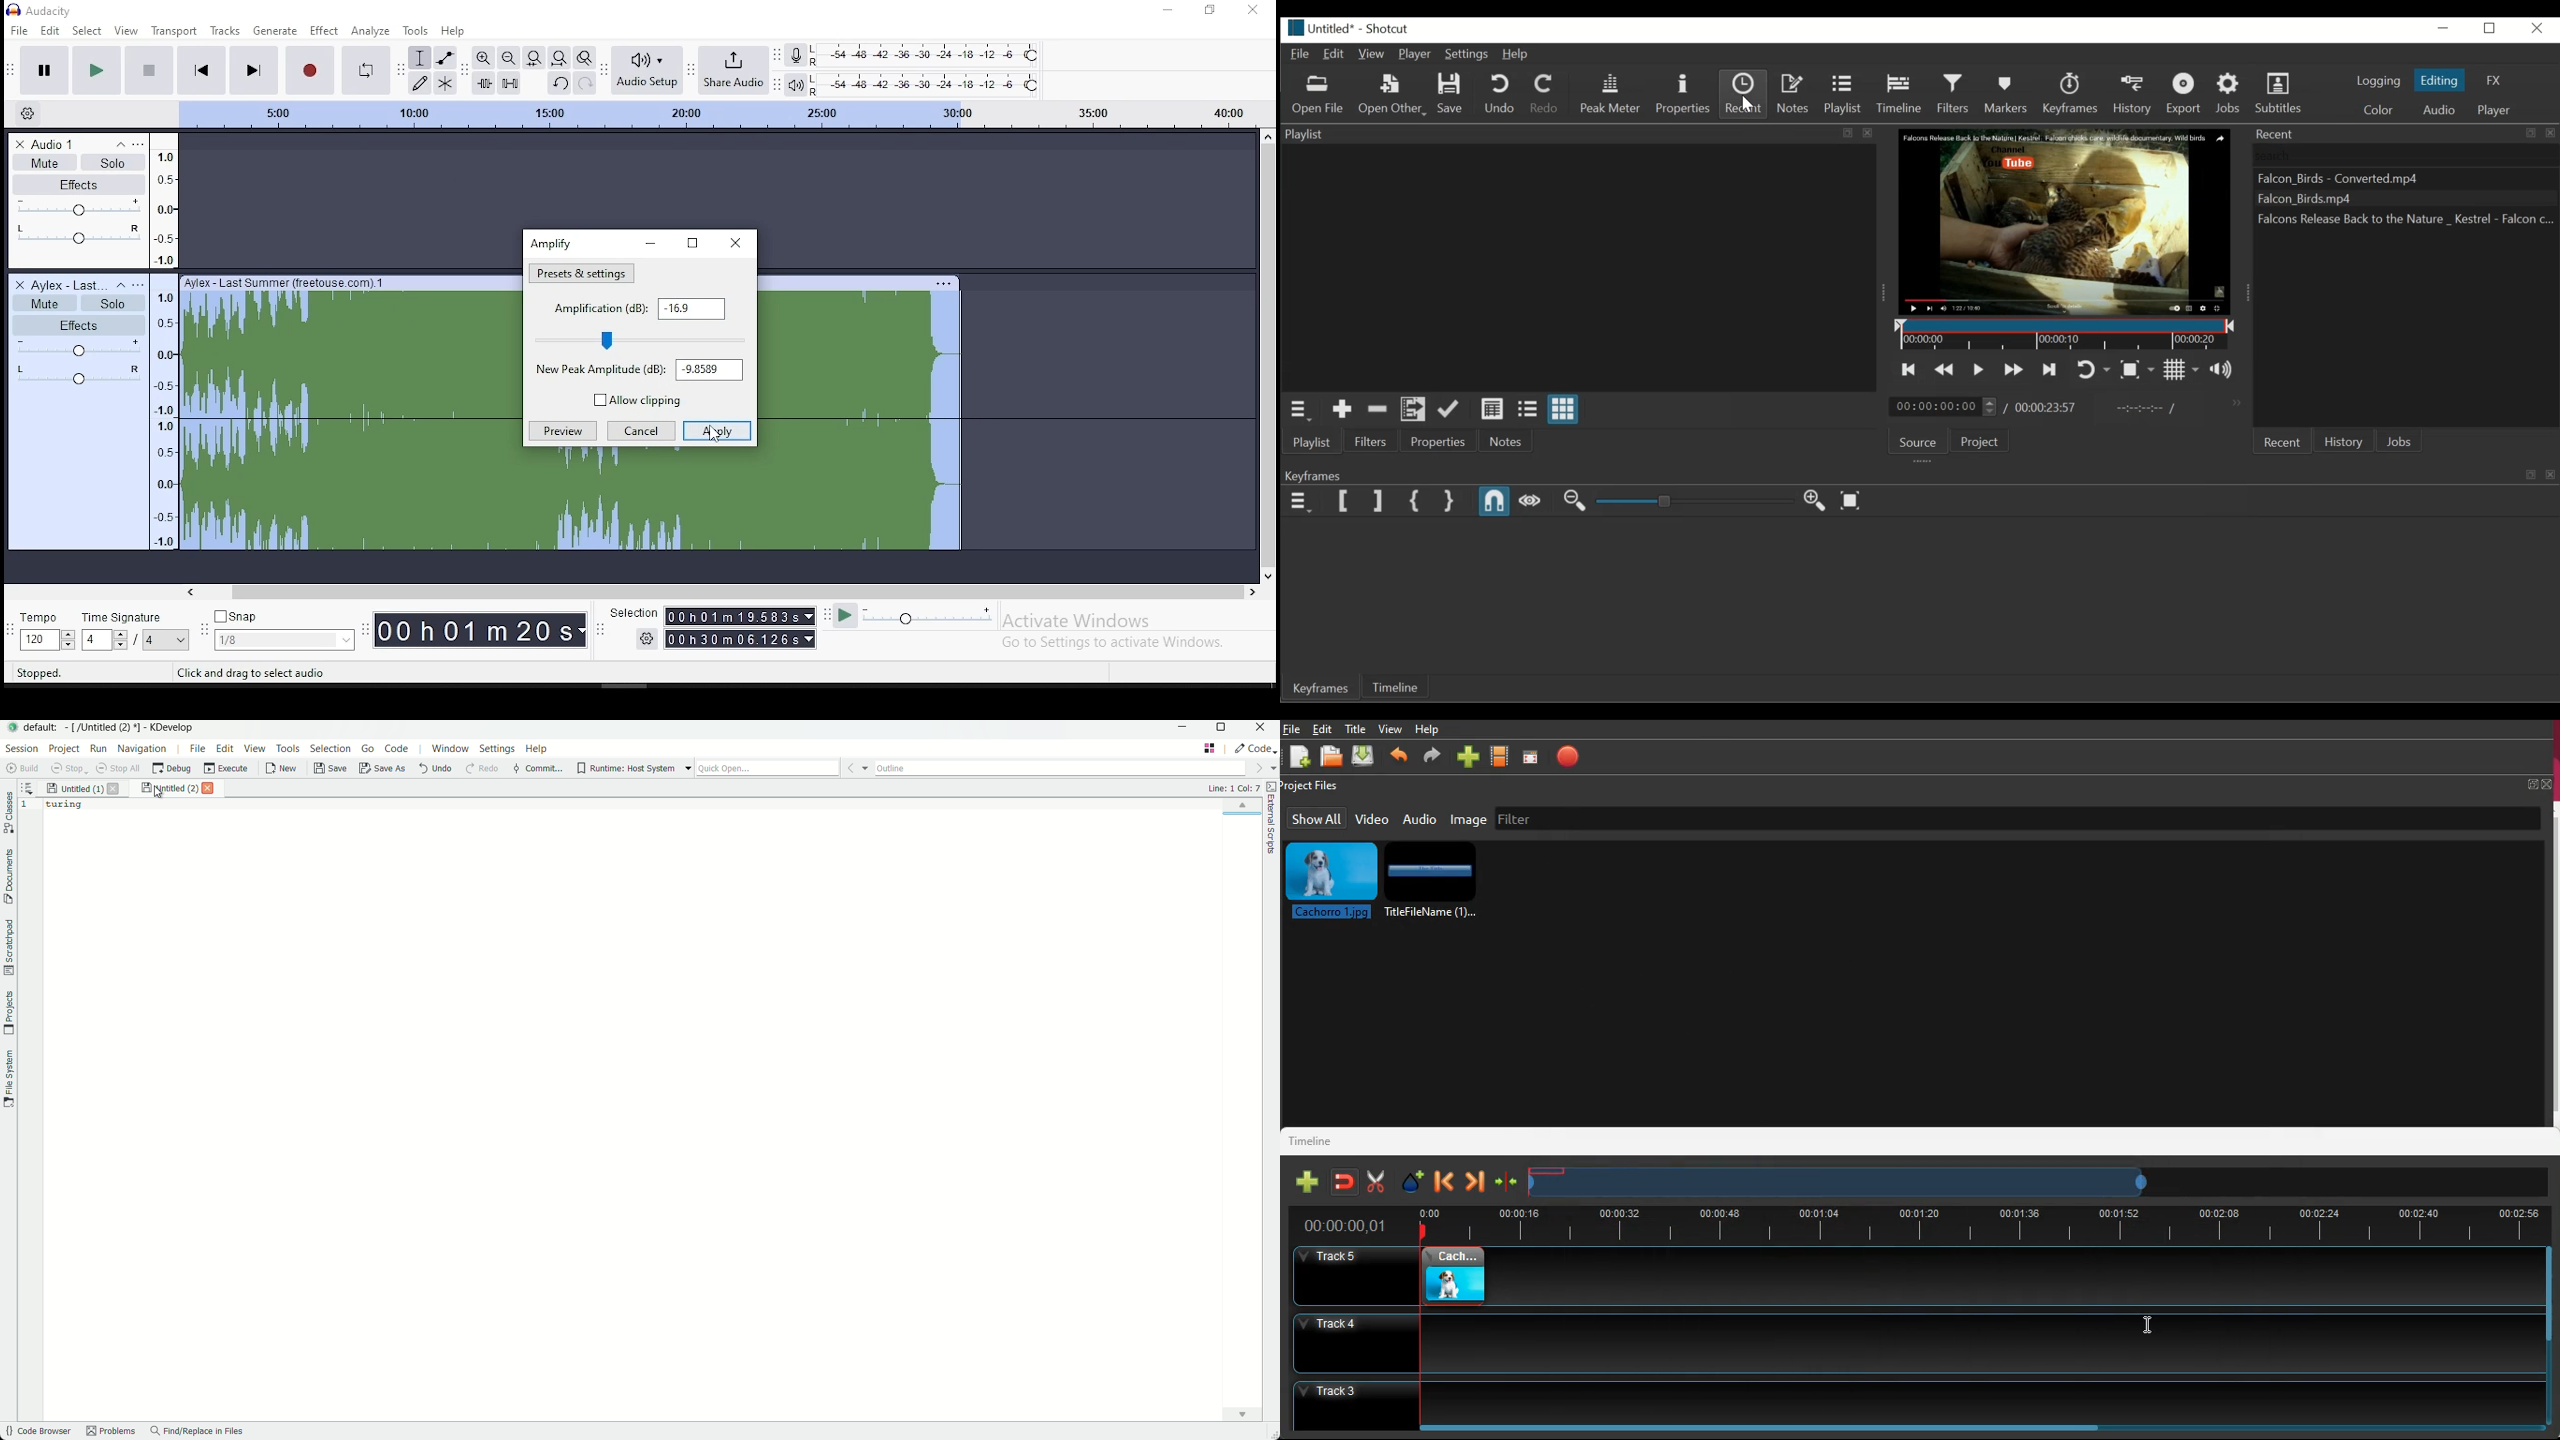  Describe the element at coordinates (1945, 407) in the screenshot. I see `Current duration` at that location.